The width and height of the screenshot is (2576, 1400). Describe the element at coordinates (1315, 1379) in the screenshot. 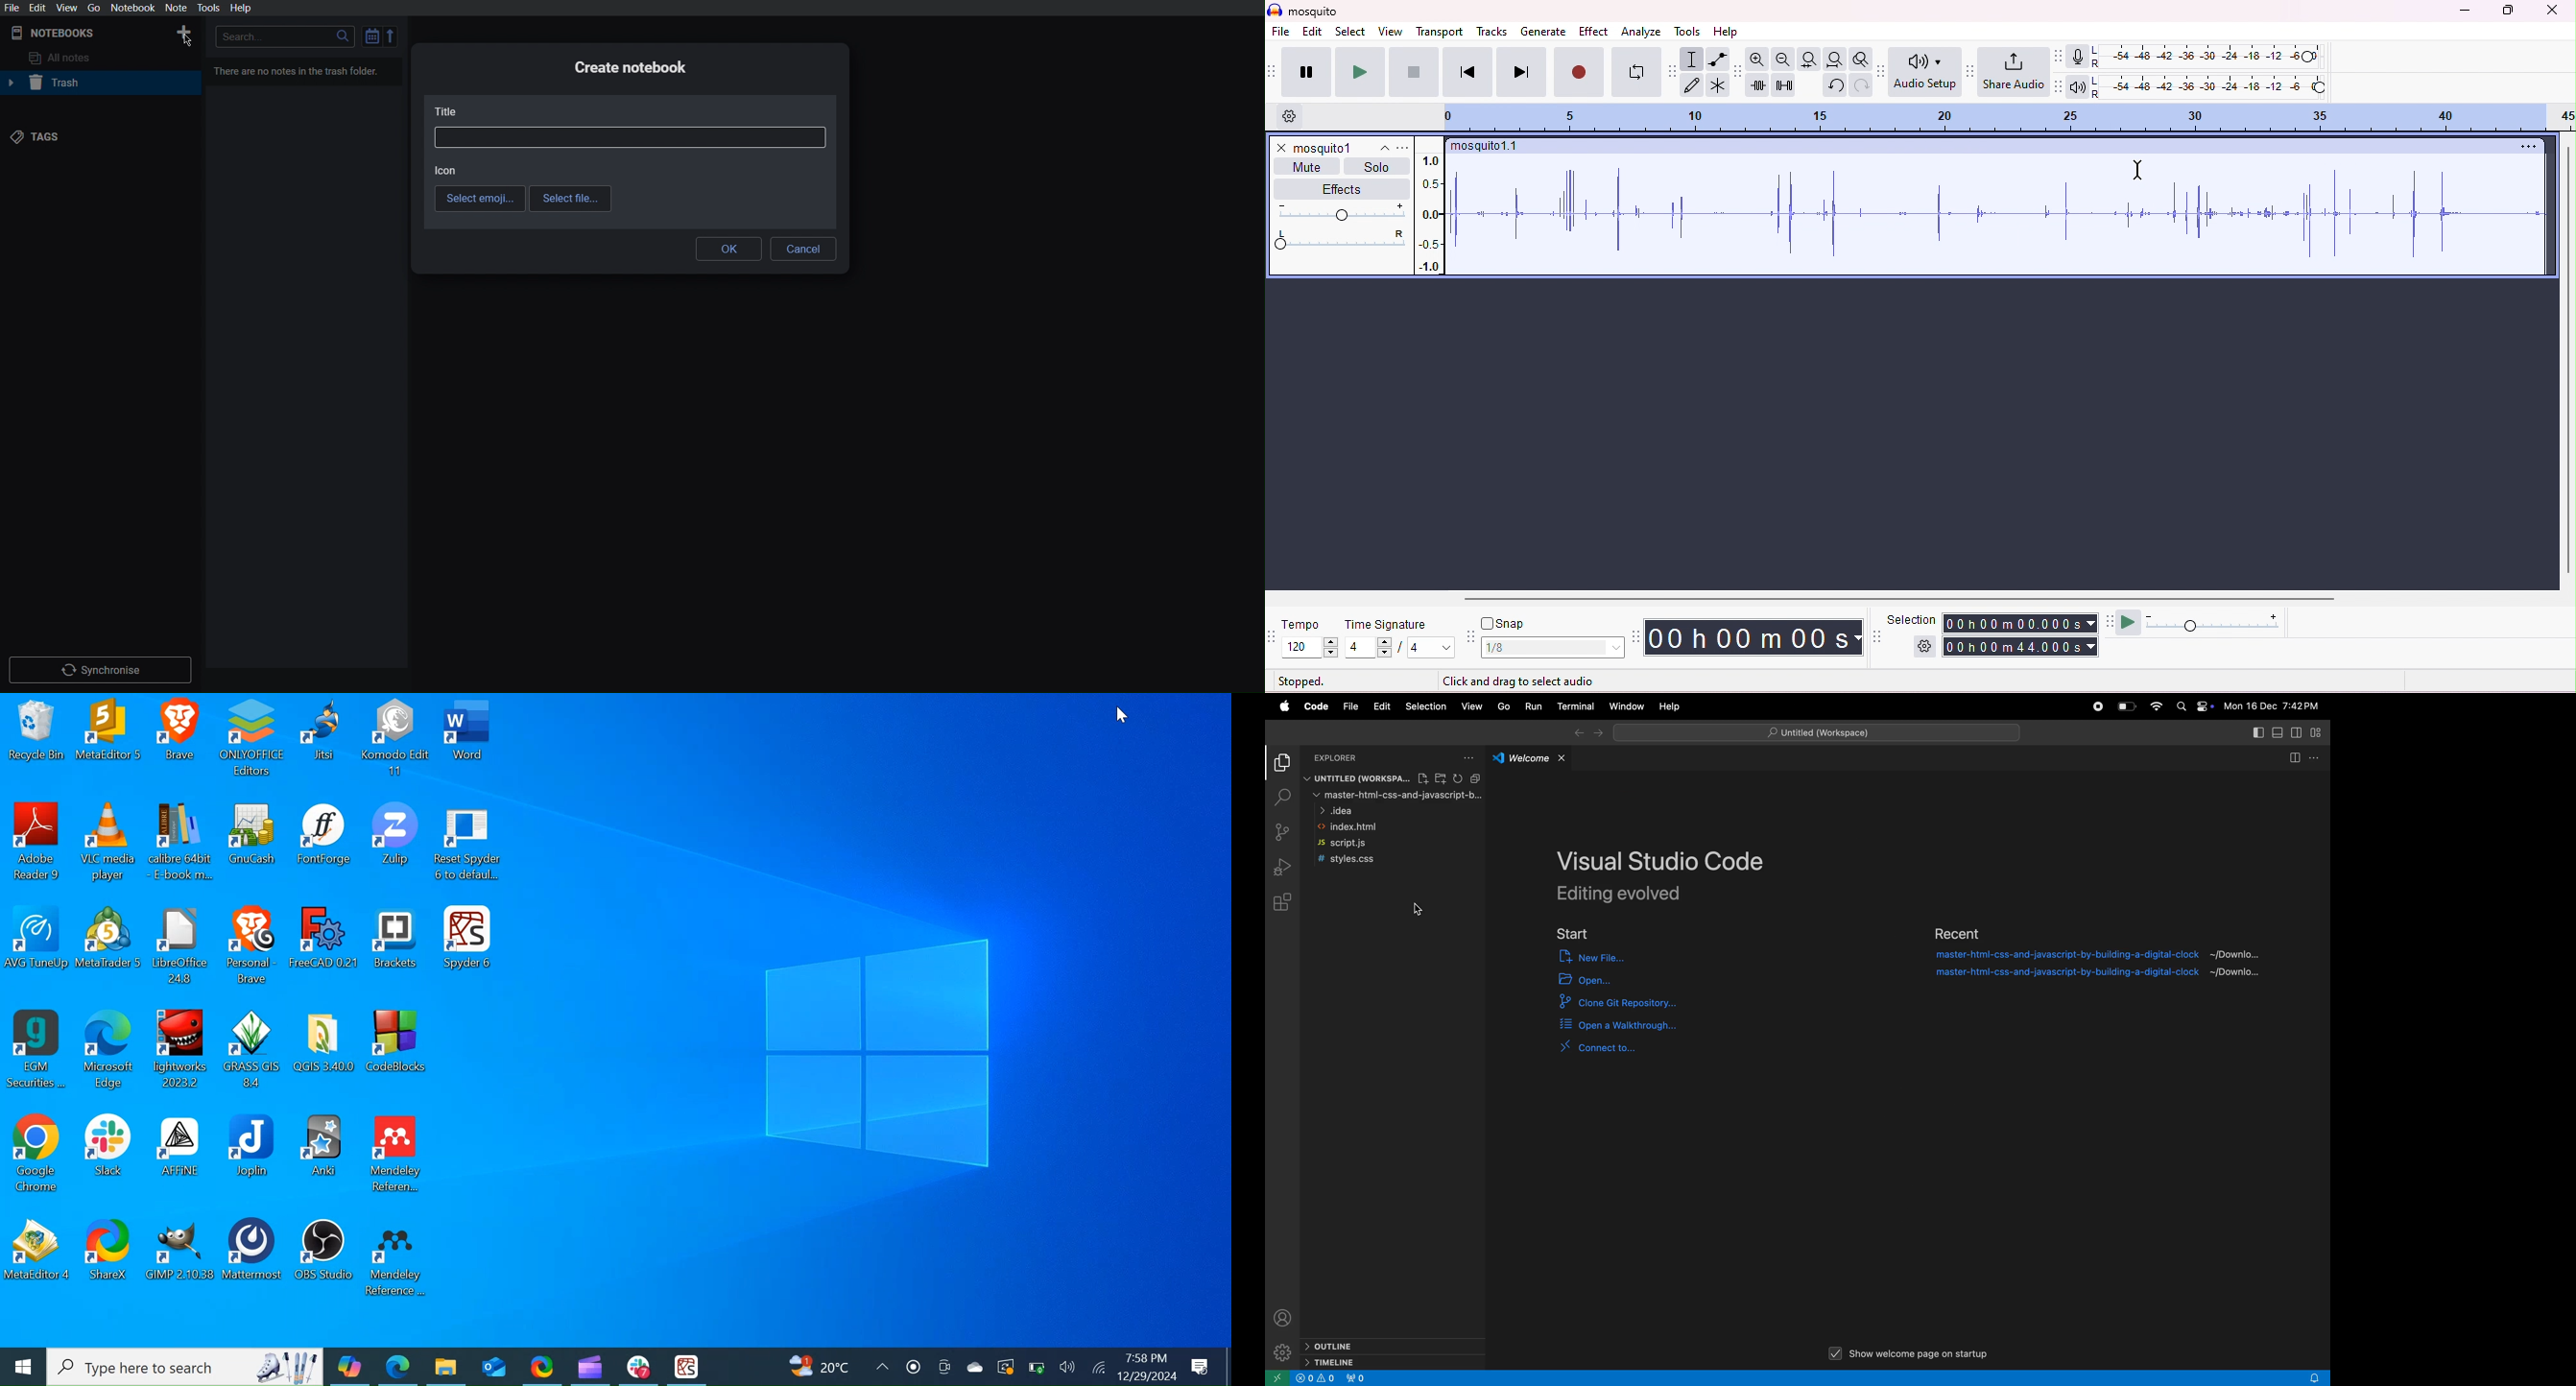

I see `problems` at that location.